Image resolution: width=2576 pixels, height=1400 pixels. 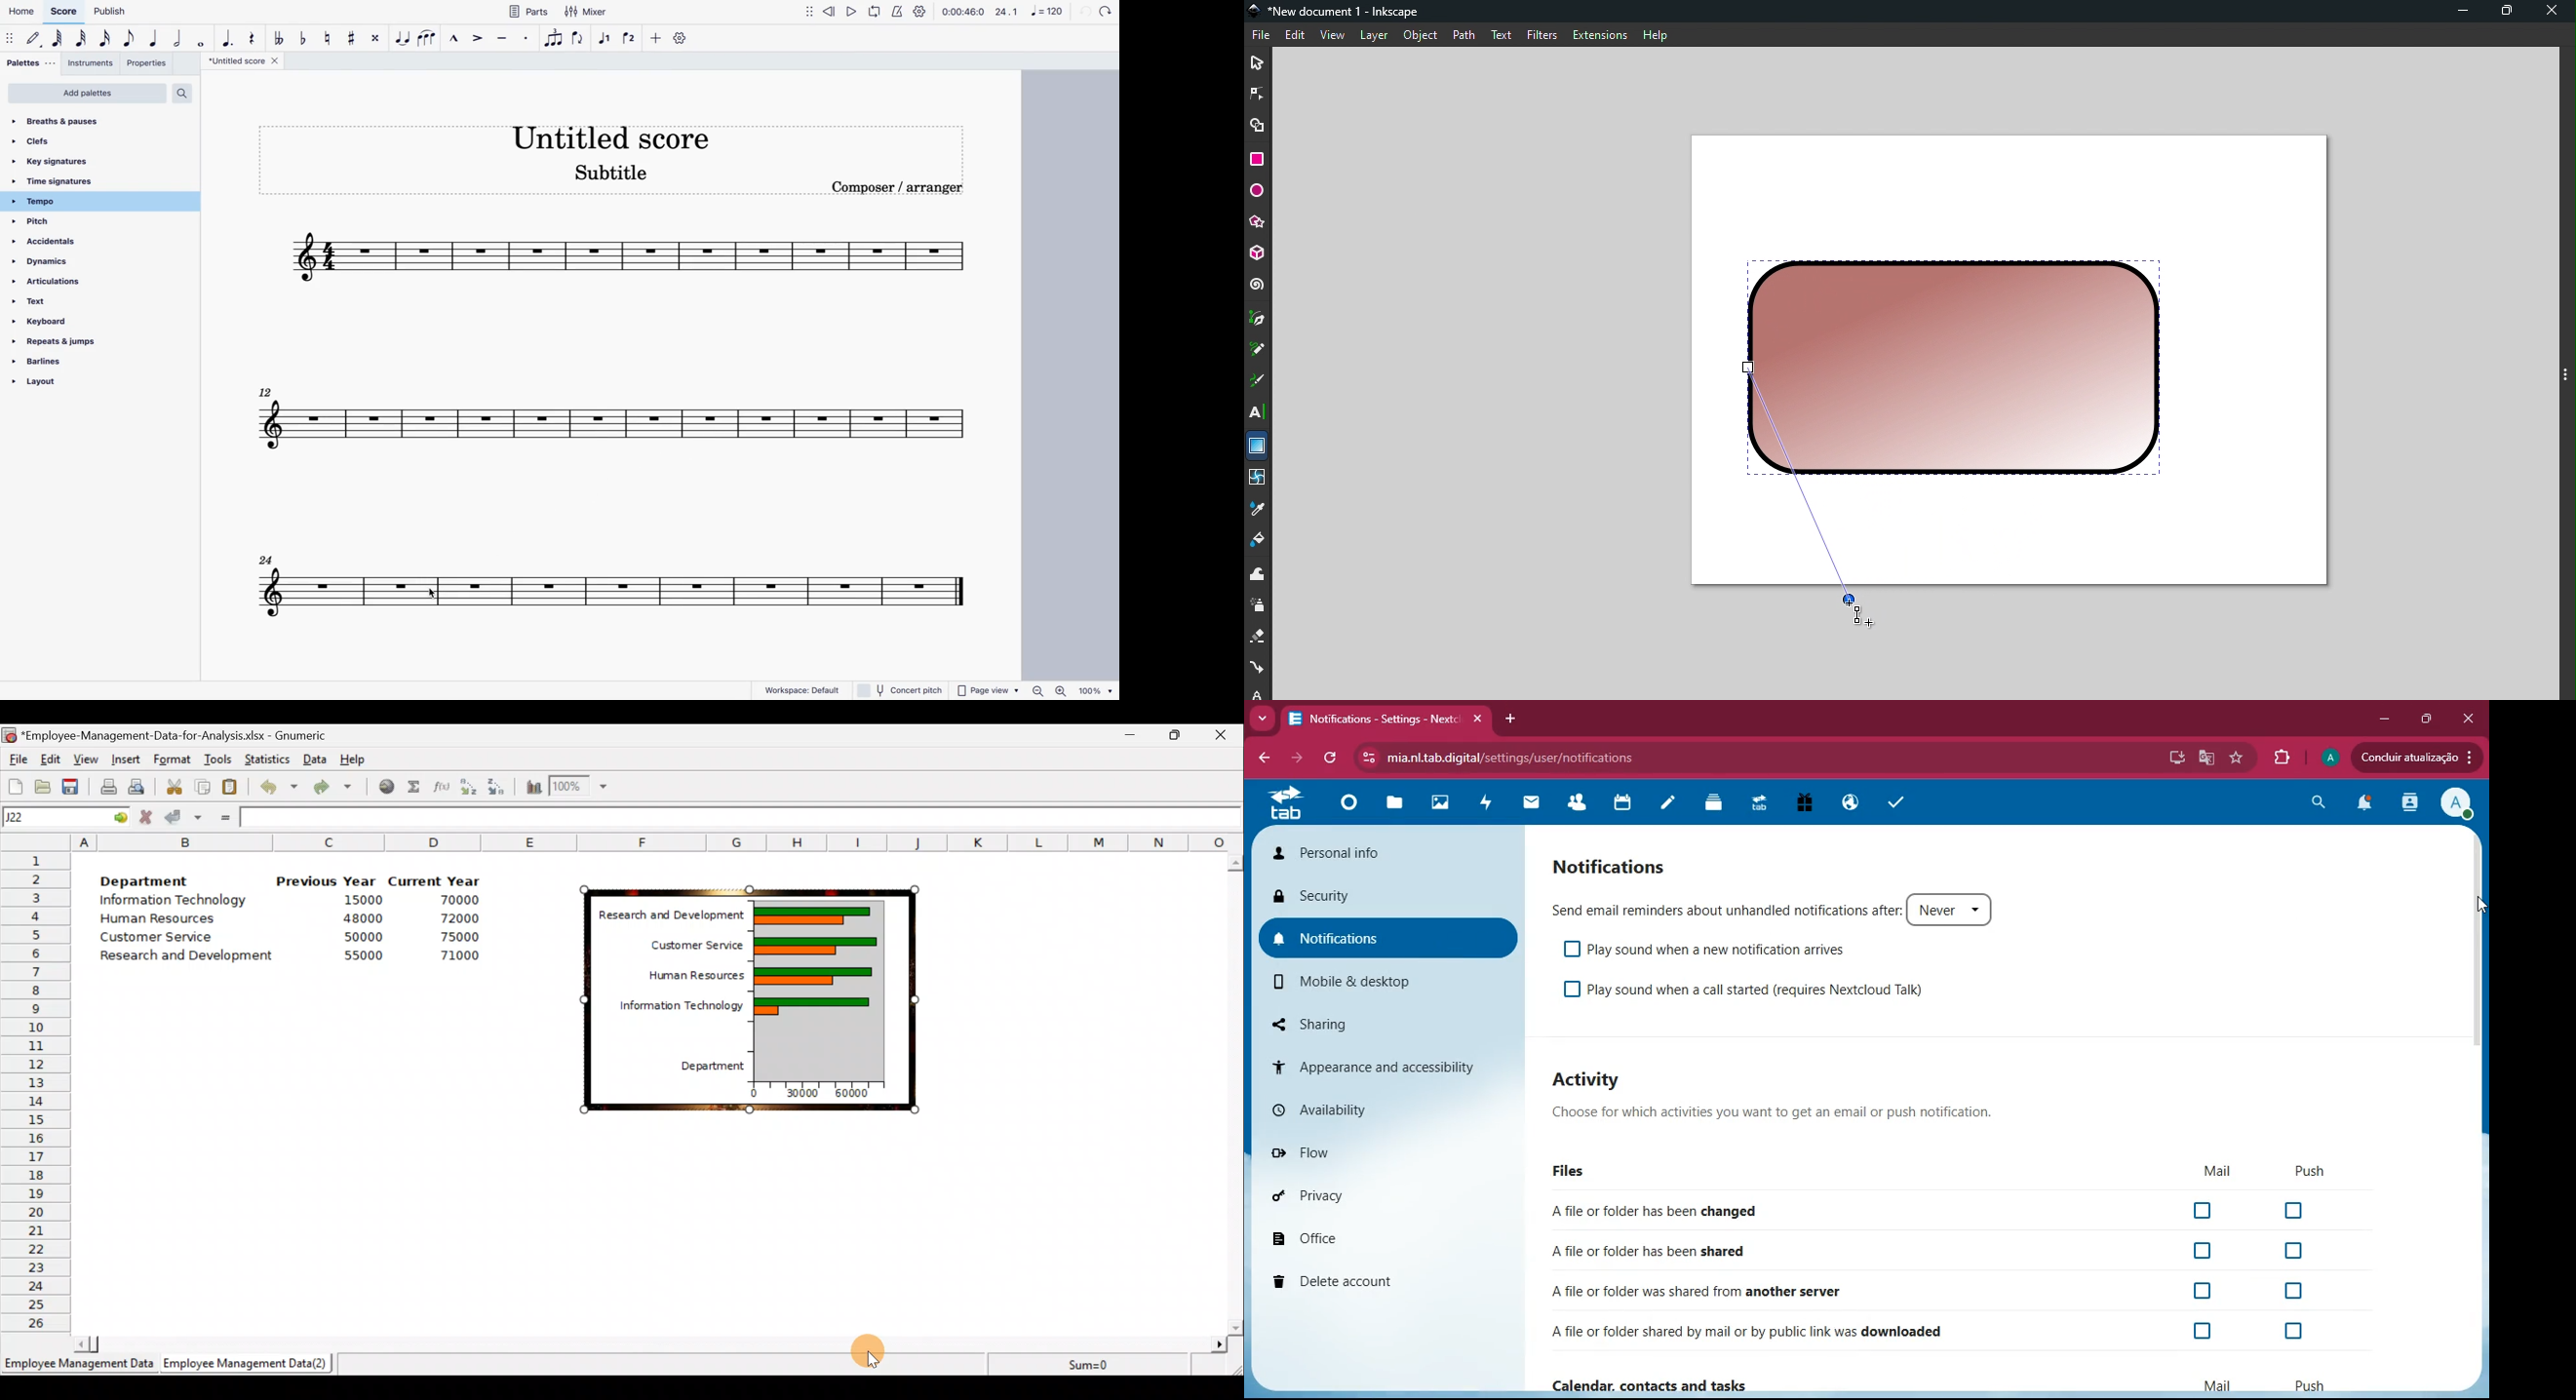 I want to click on off, so click(x=2207, y=1287).